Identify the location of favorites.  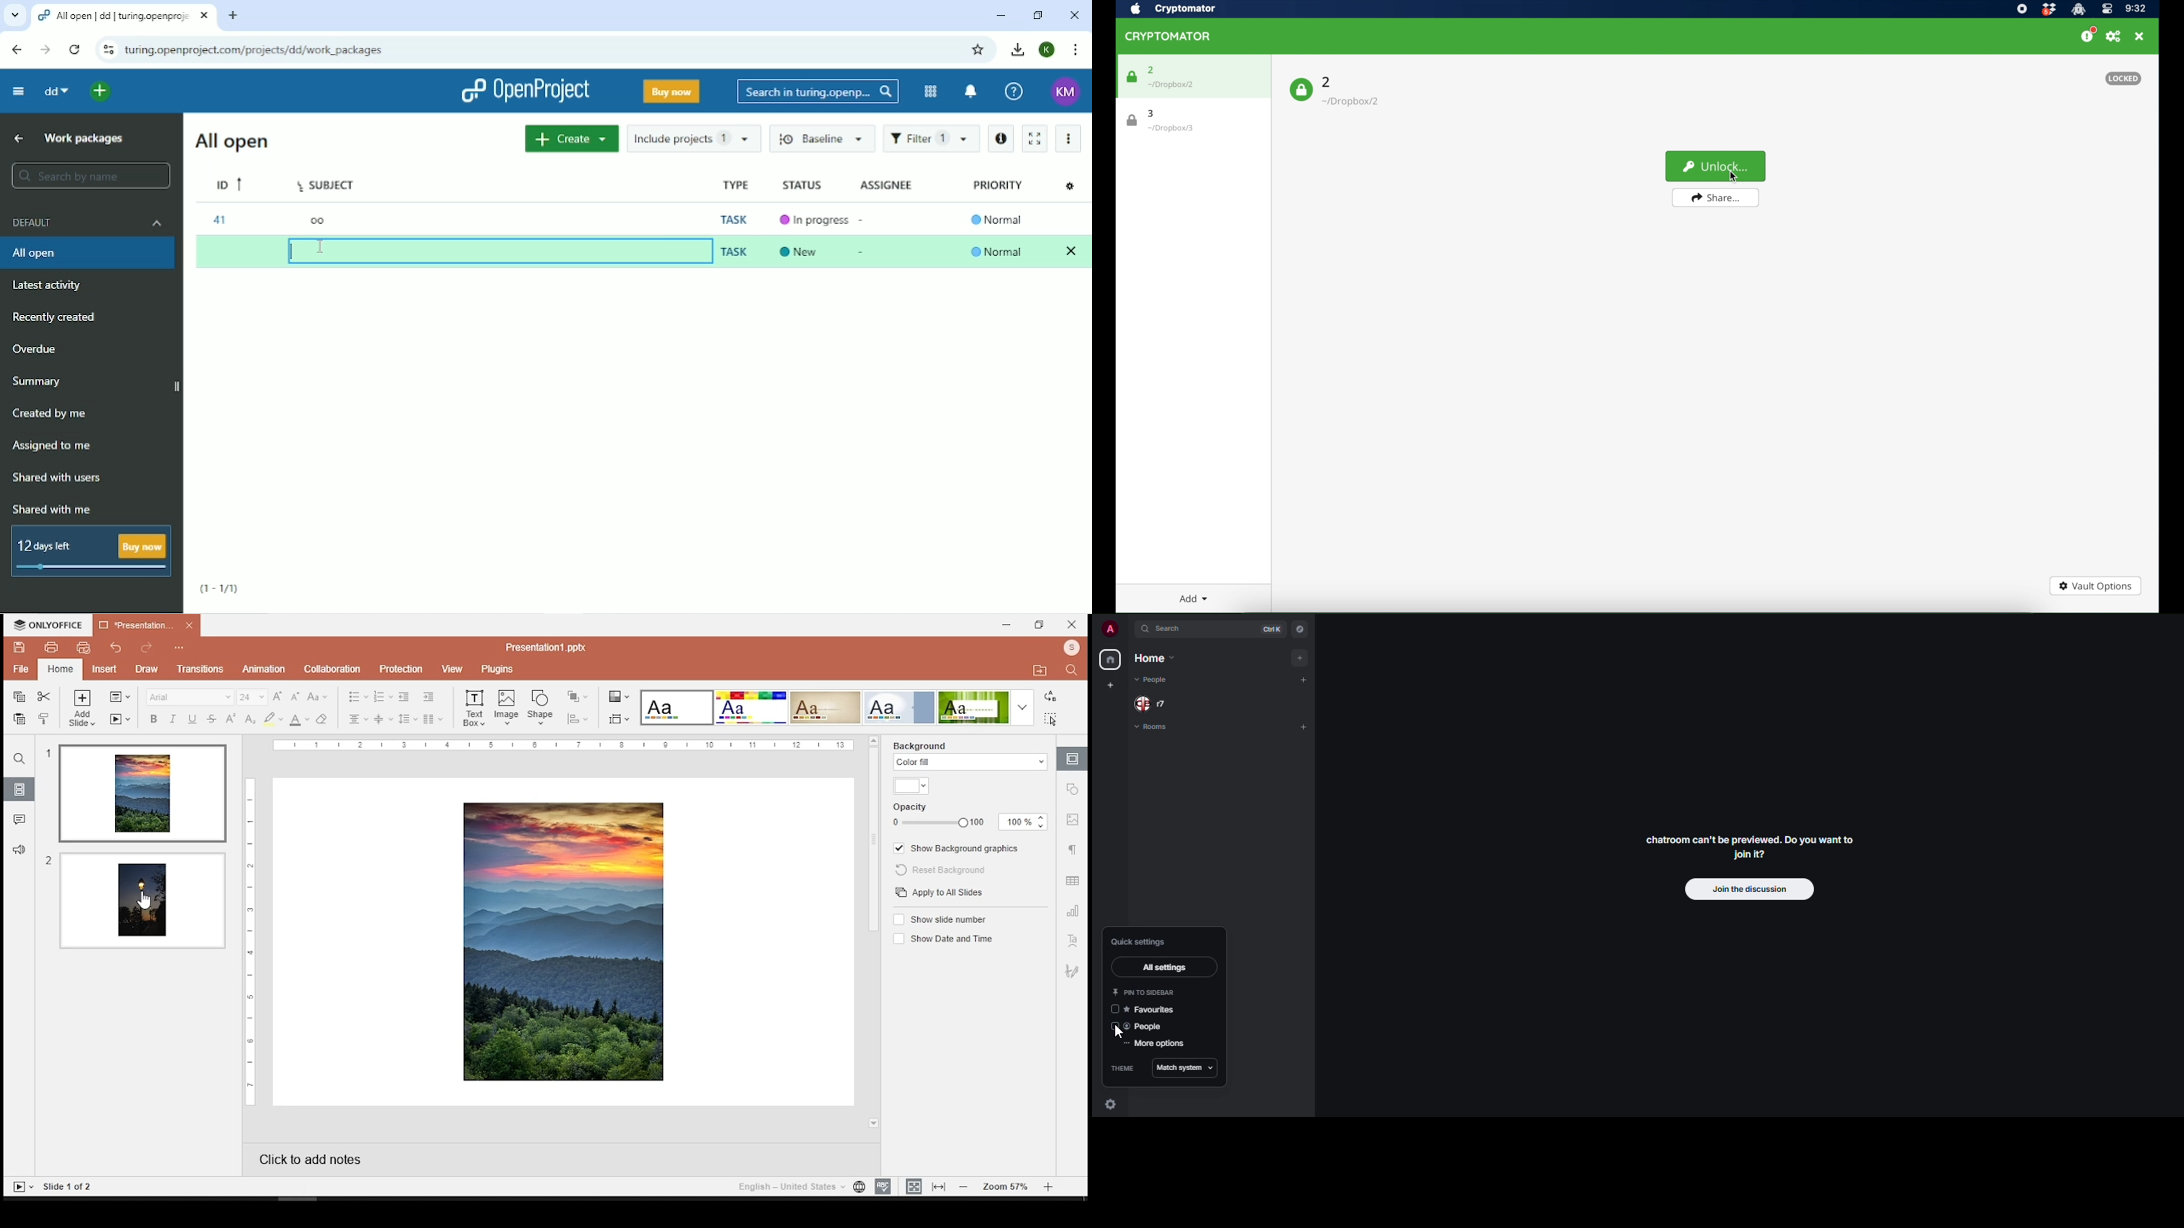
(1155, 1011).